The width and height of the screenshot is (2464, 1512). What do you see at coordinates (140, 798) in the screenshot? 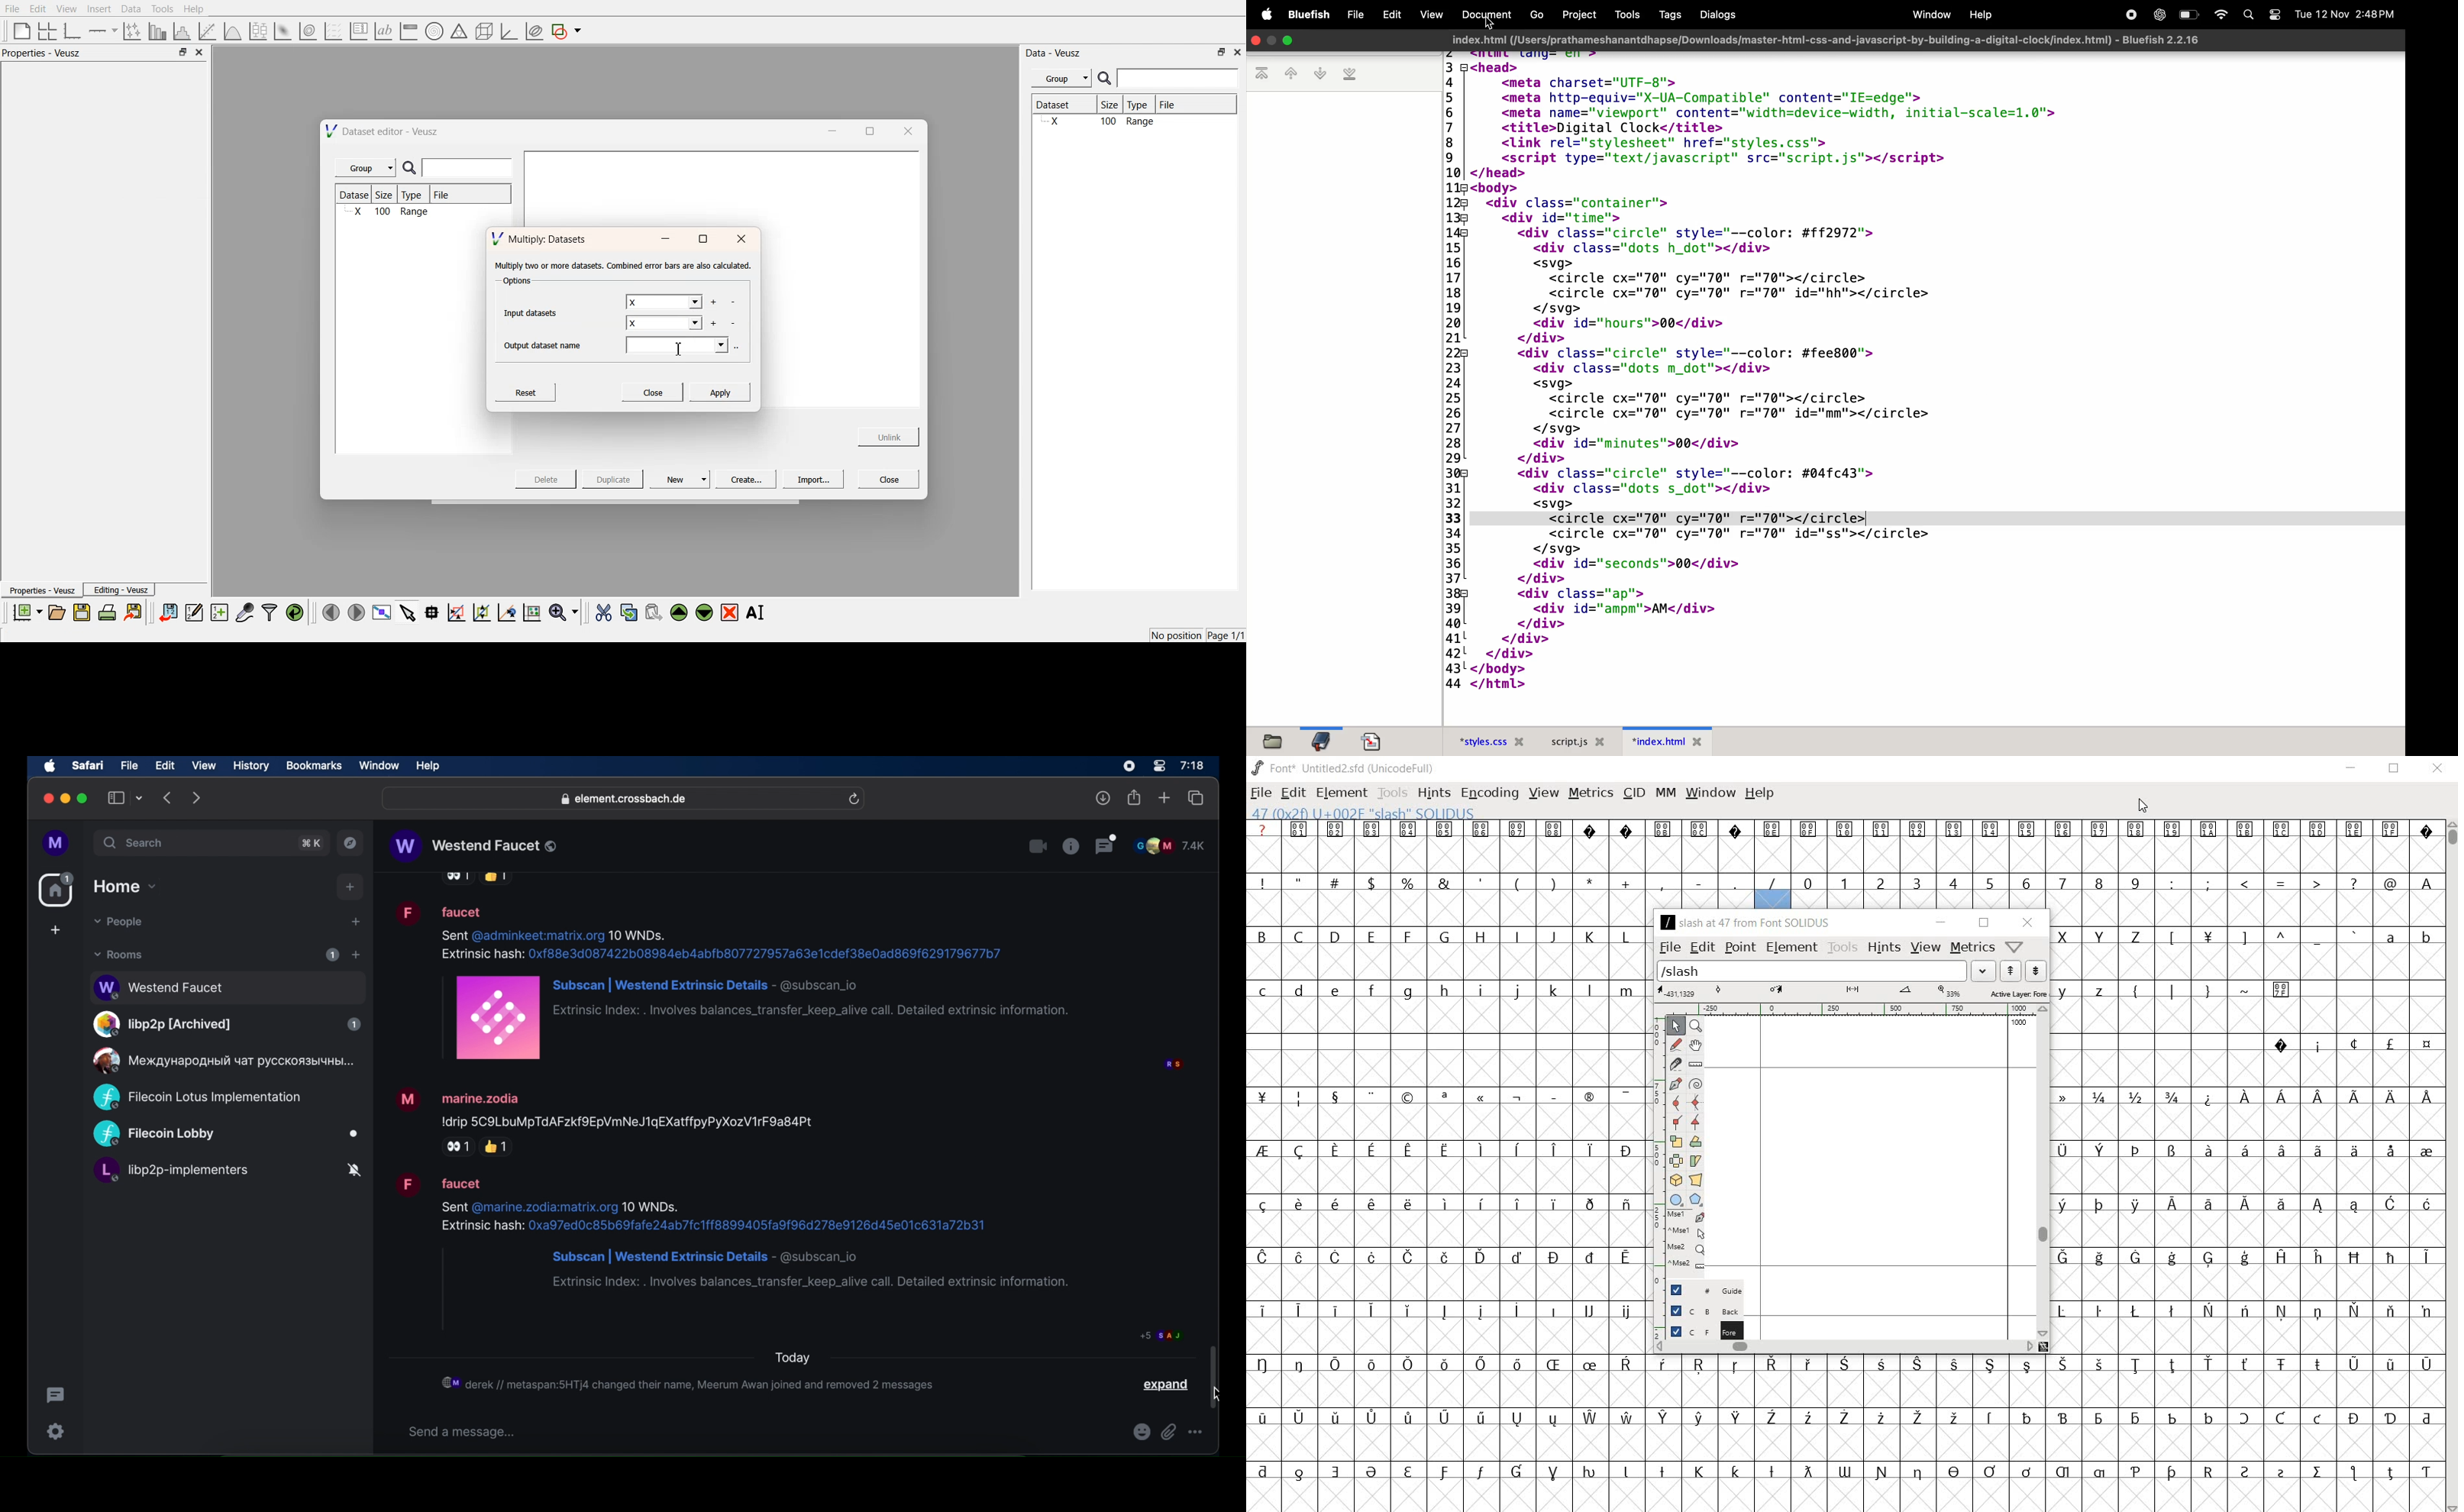
I see `tab group picker` at bounding box center [140, 798].